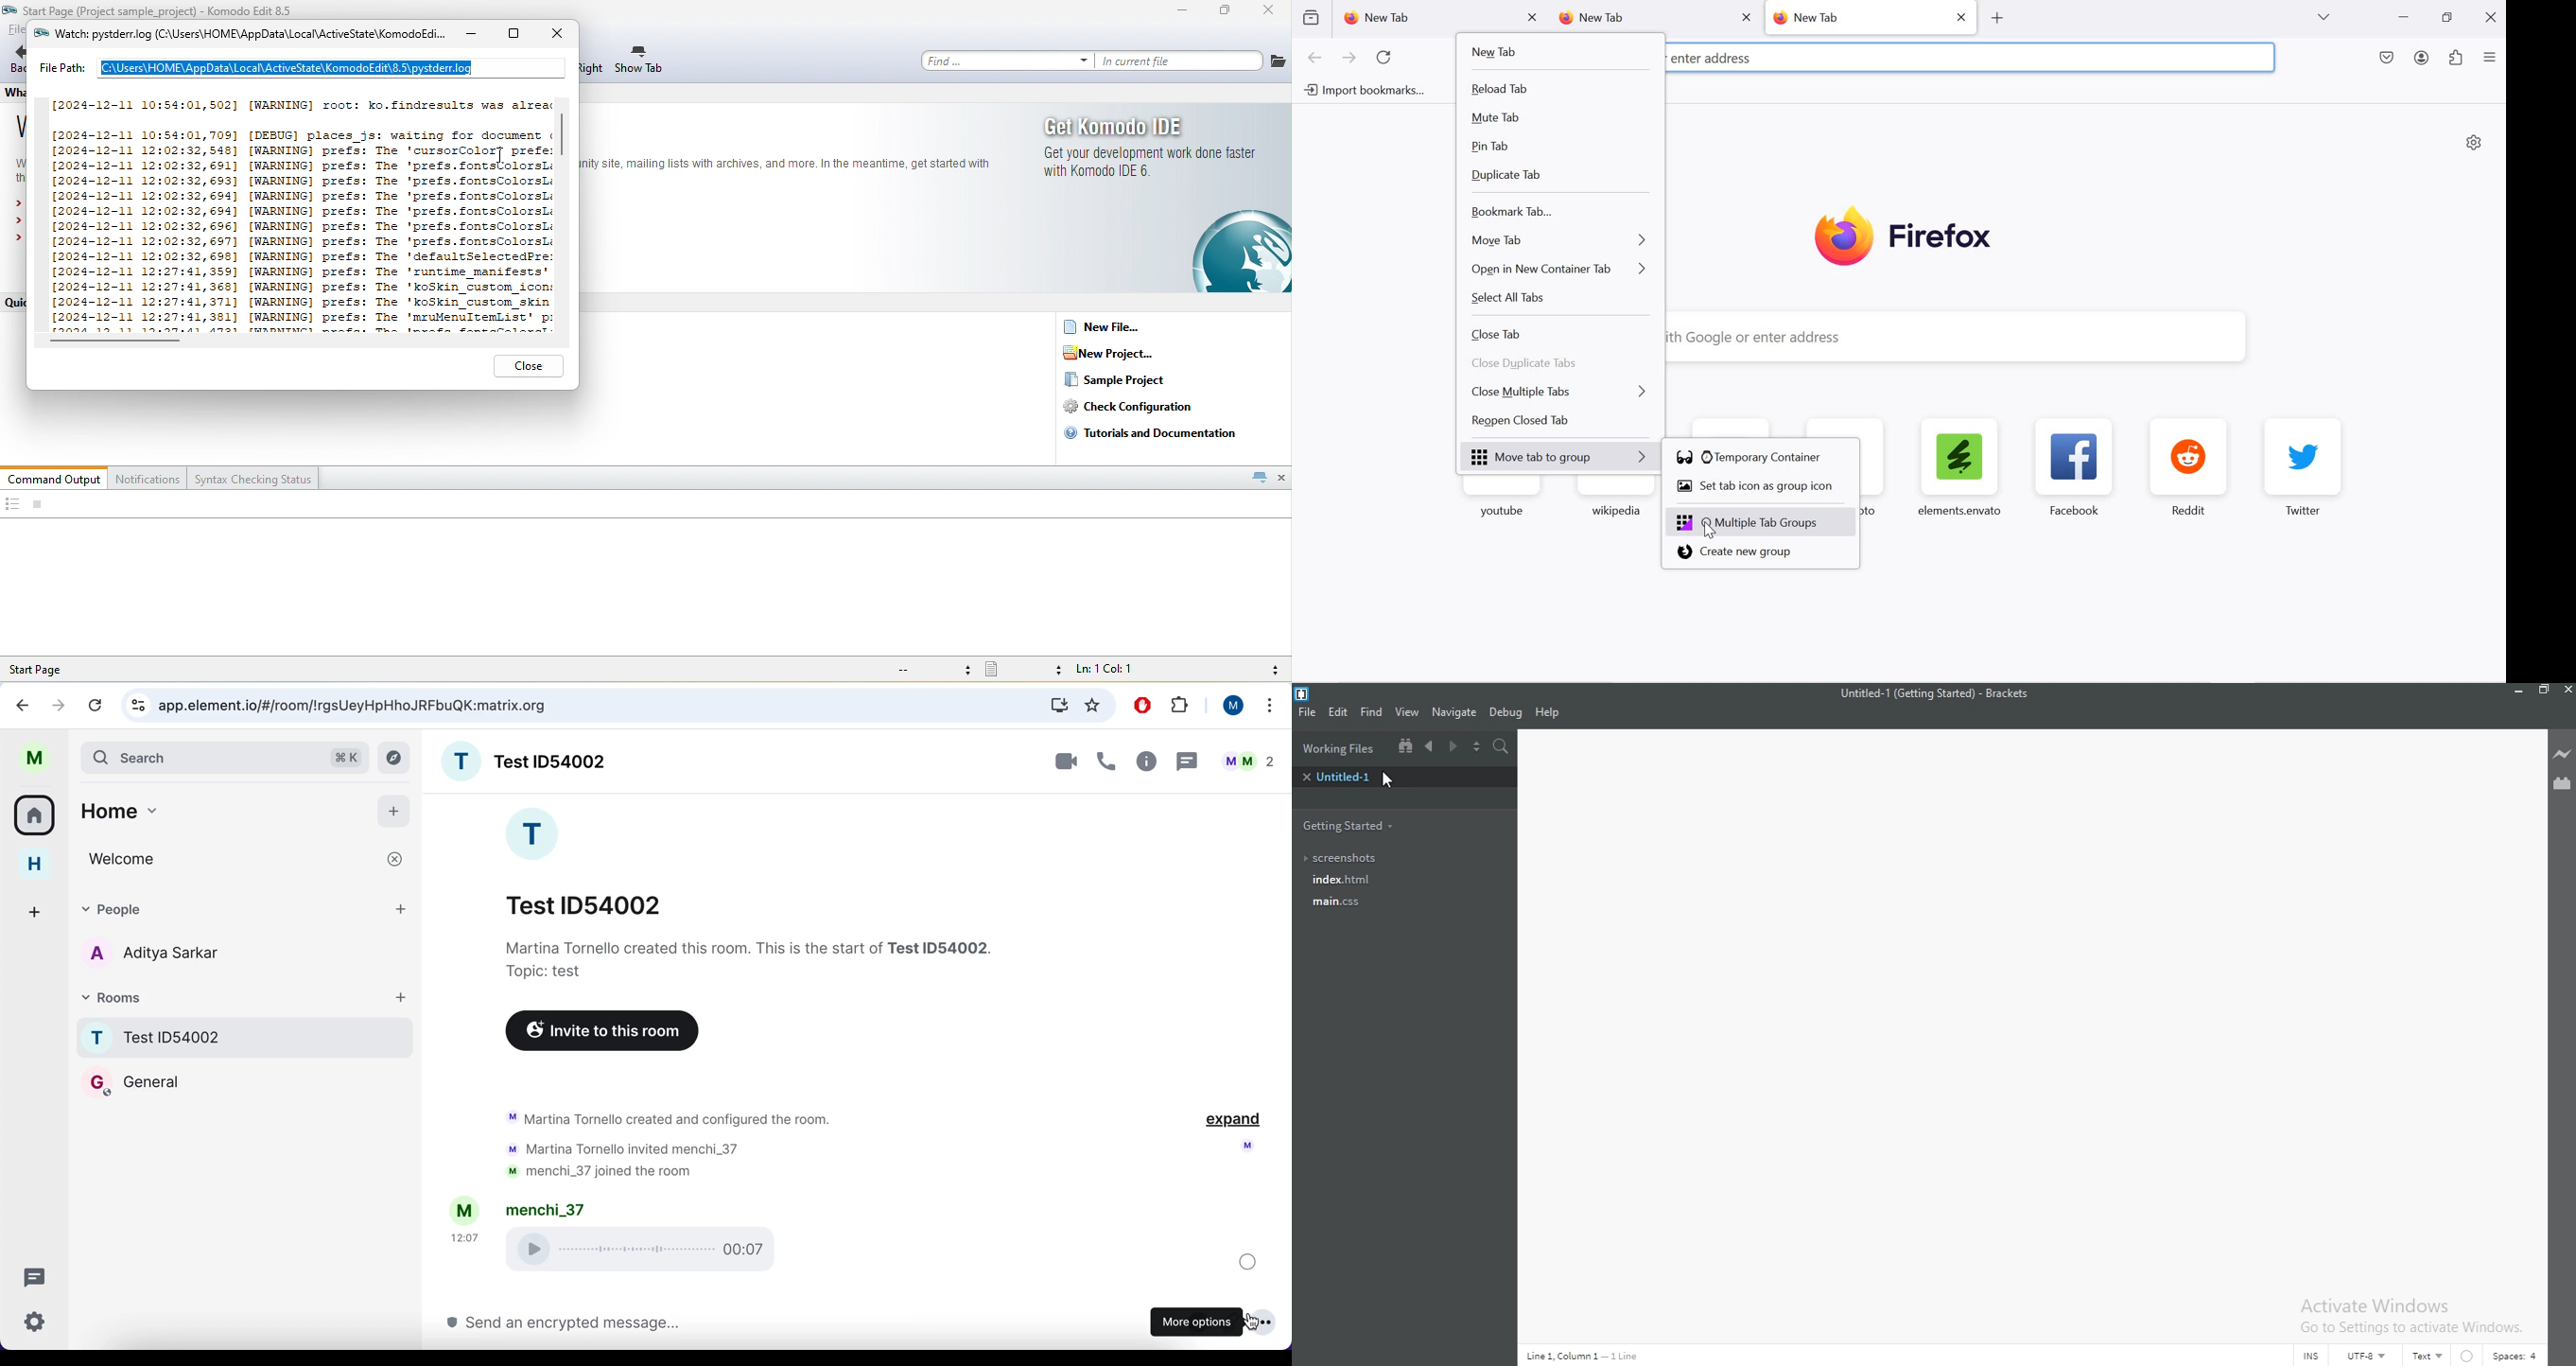 This screenshot has height=1372, width=2576. I want to click on go back, so click(1315, 59).